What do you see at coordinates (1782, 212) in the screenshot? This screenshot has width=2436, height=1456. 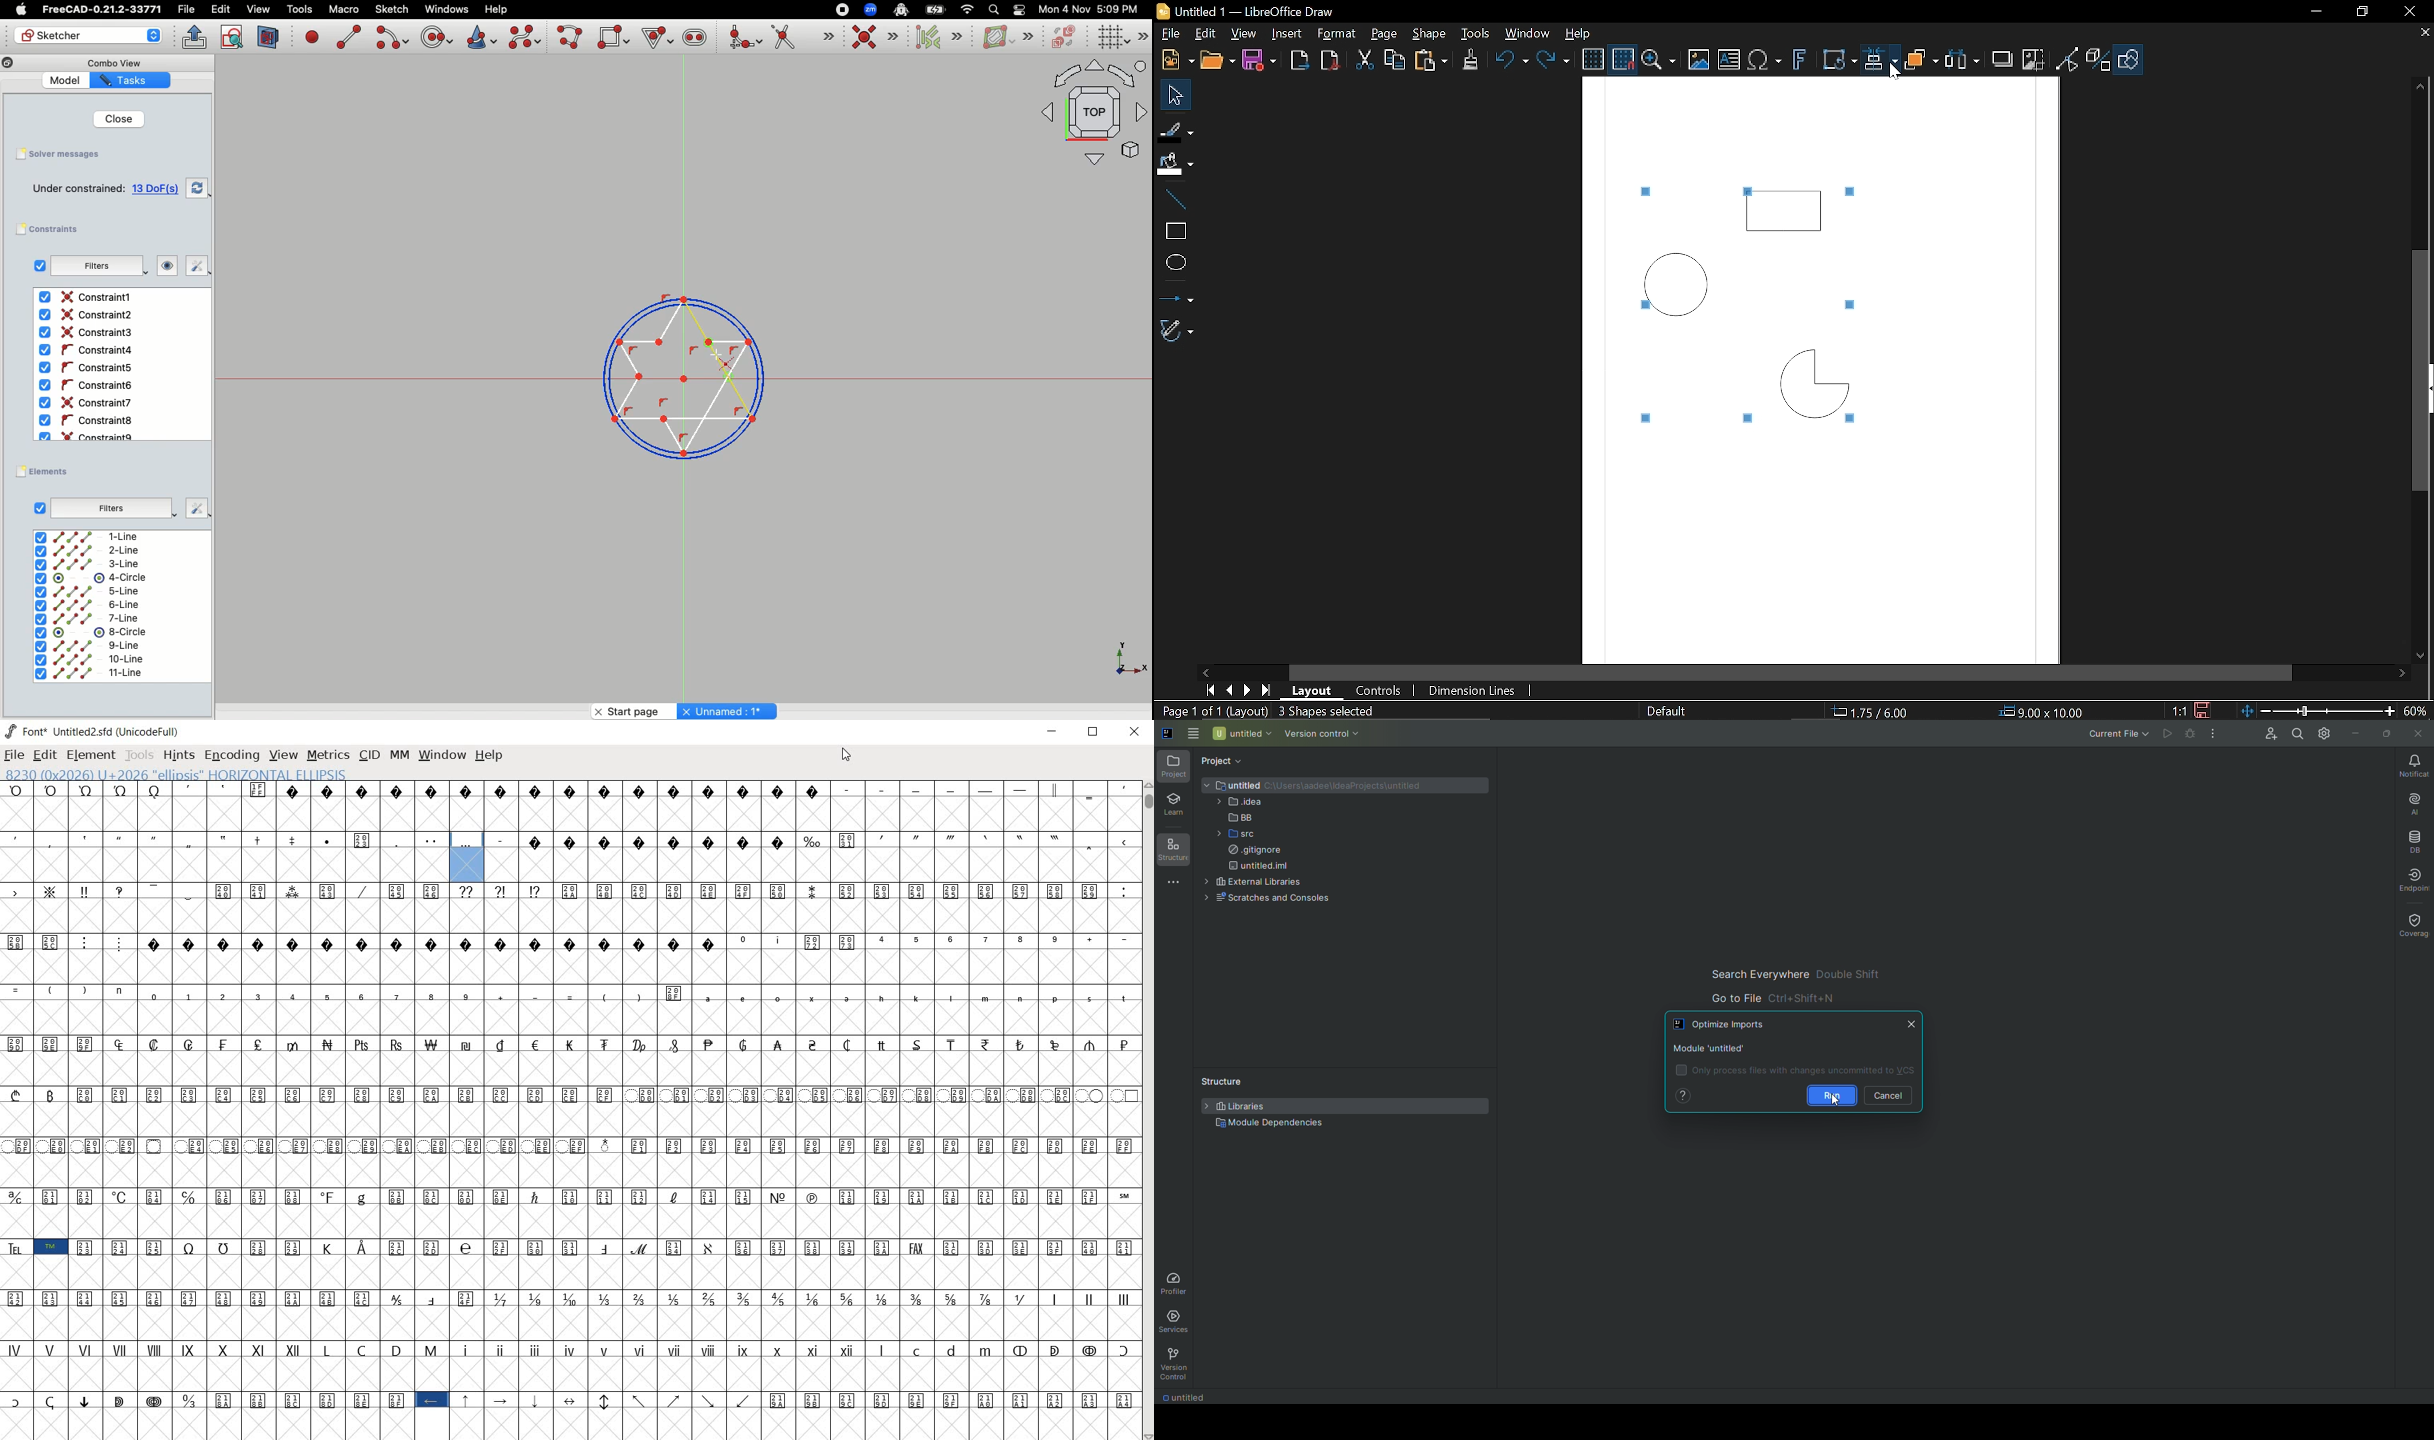 I see `Rectangle` at bounding box center [1782, 212].